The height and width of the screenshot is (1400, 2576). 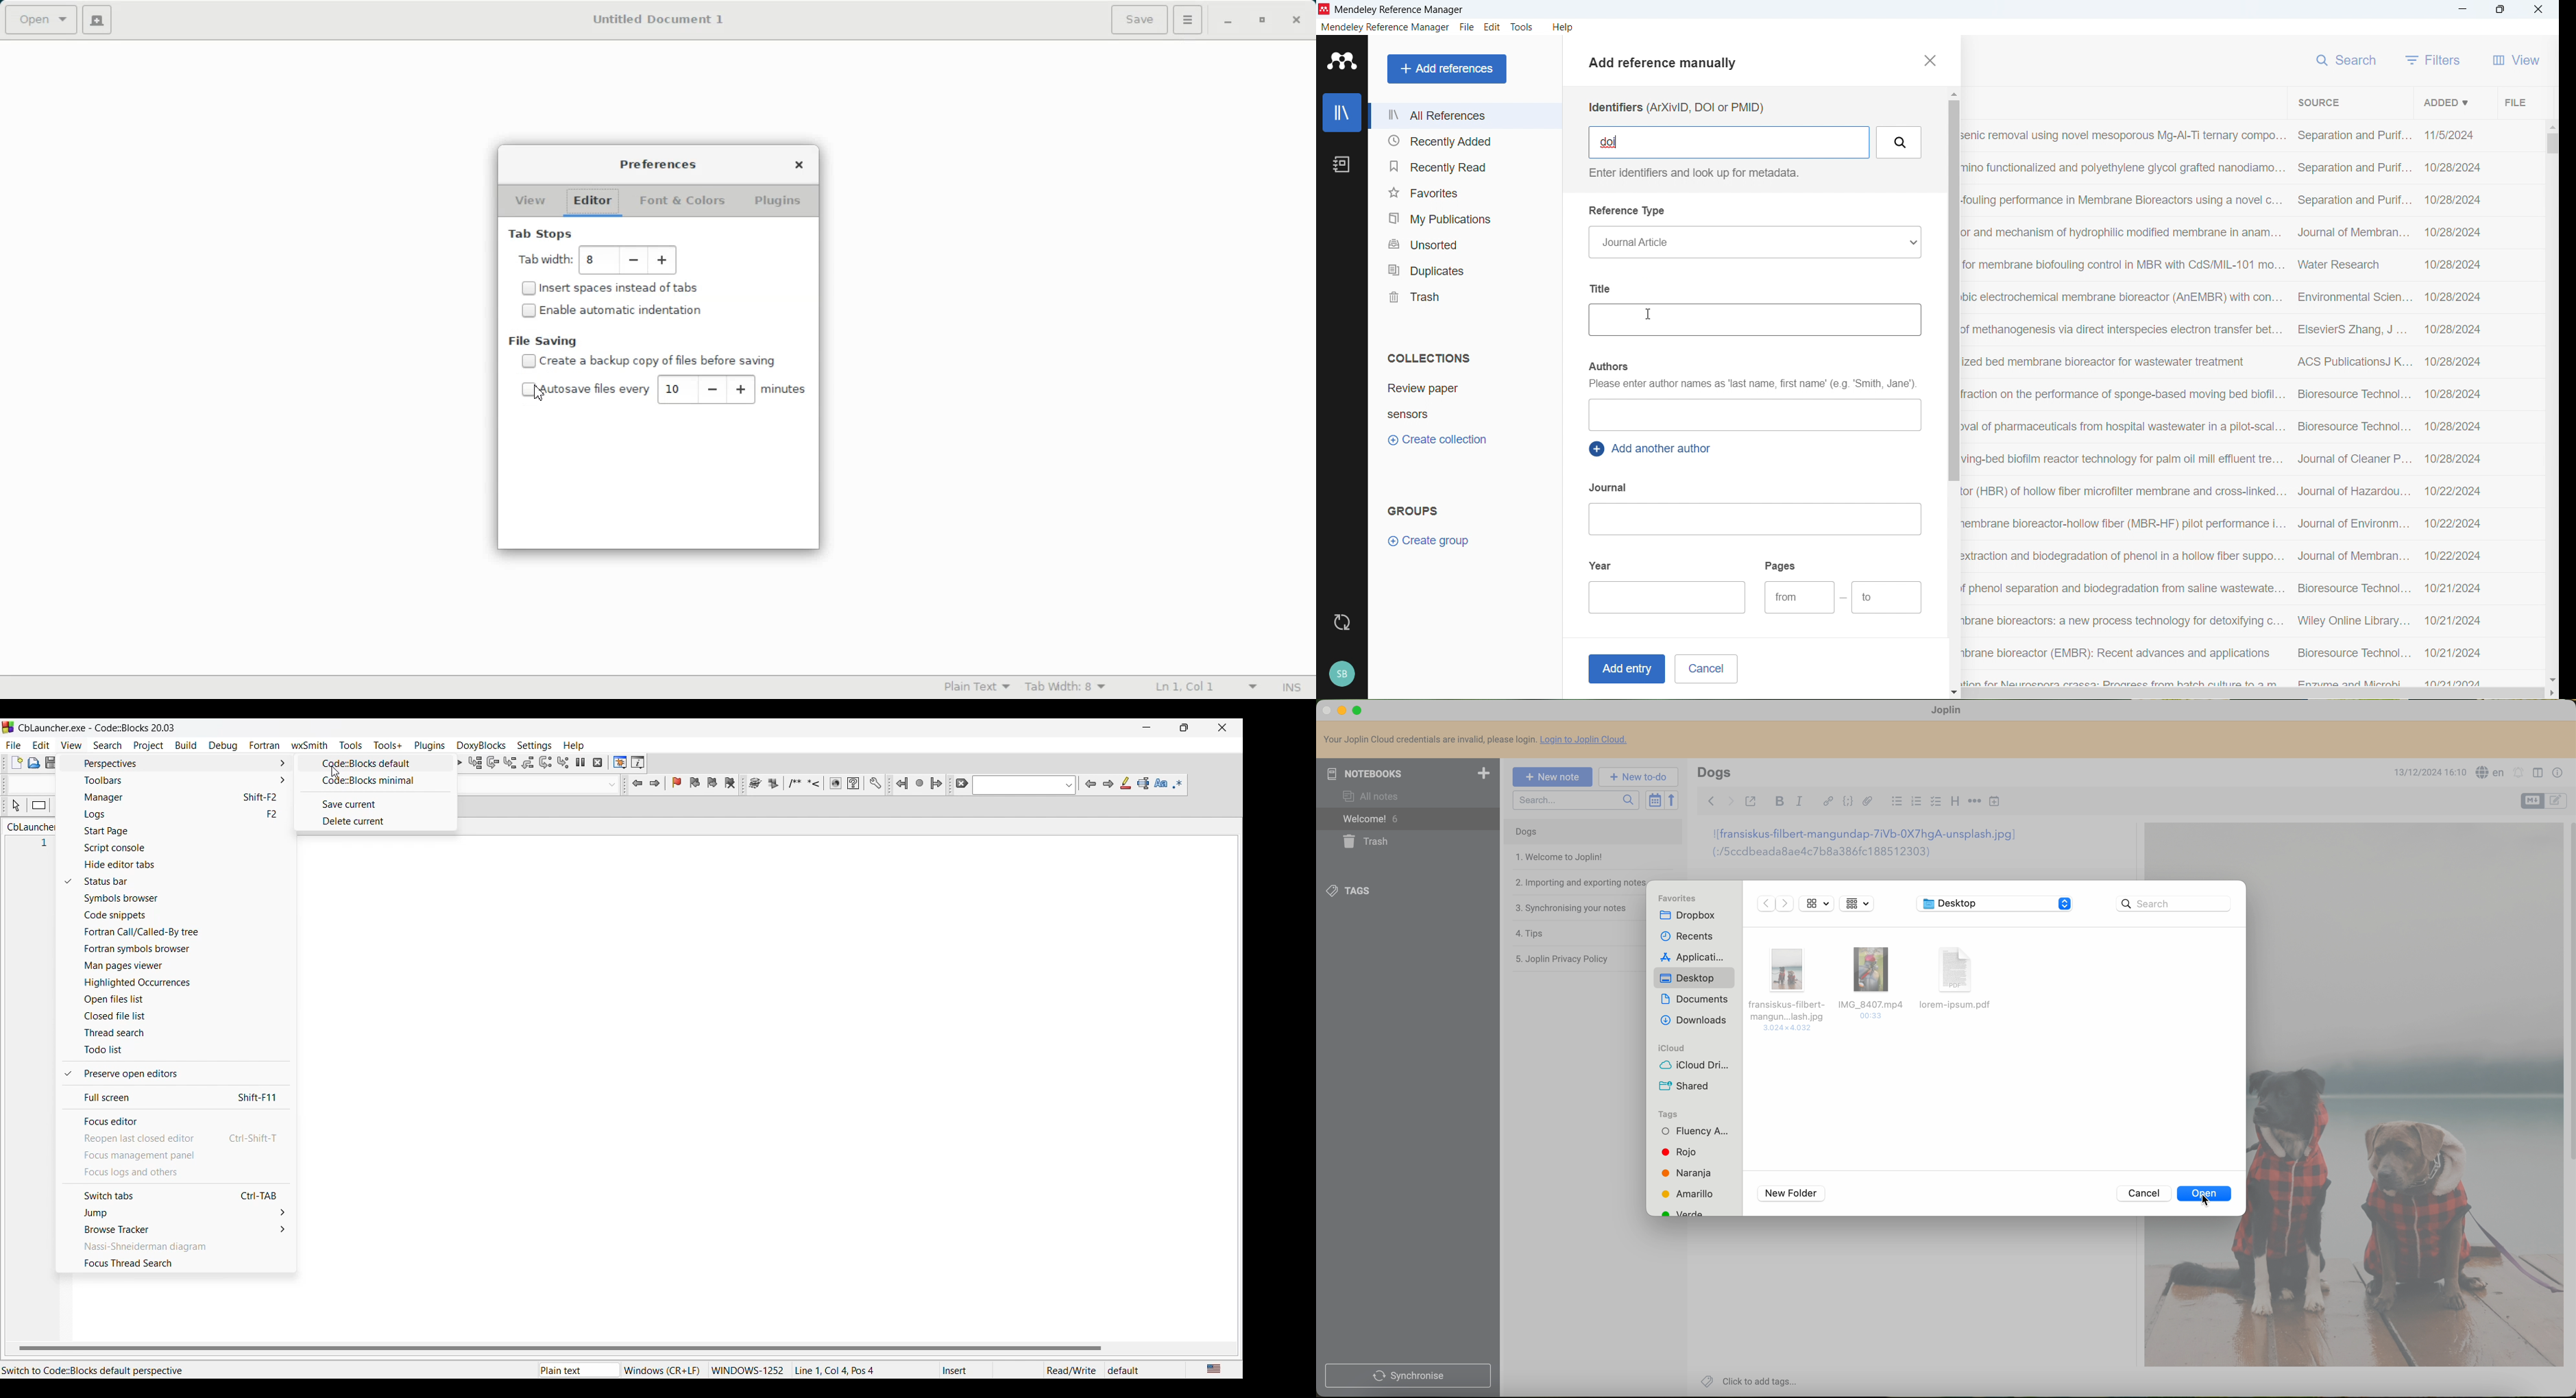 I want to click on Instruction, so click(x=39, y=805).